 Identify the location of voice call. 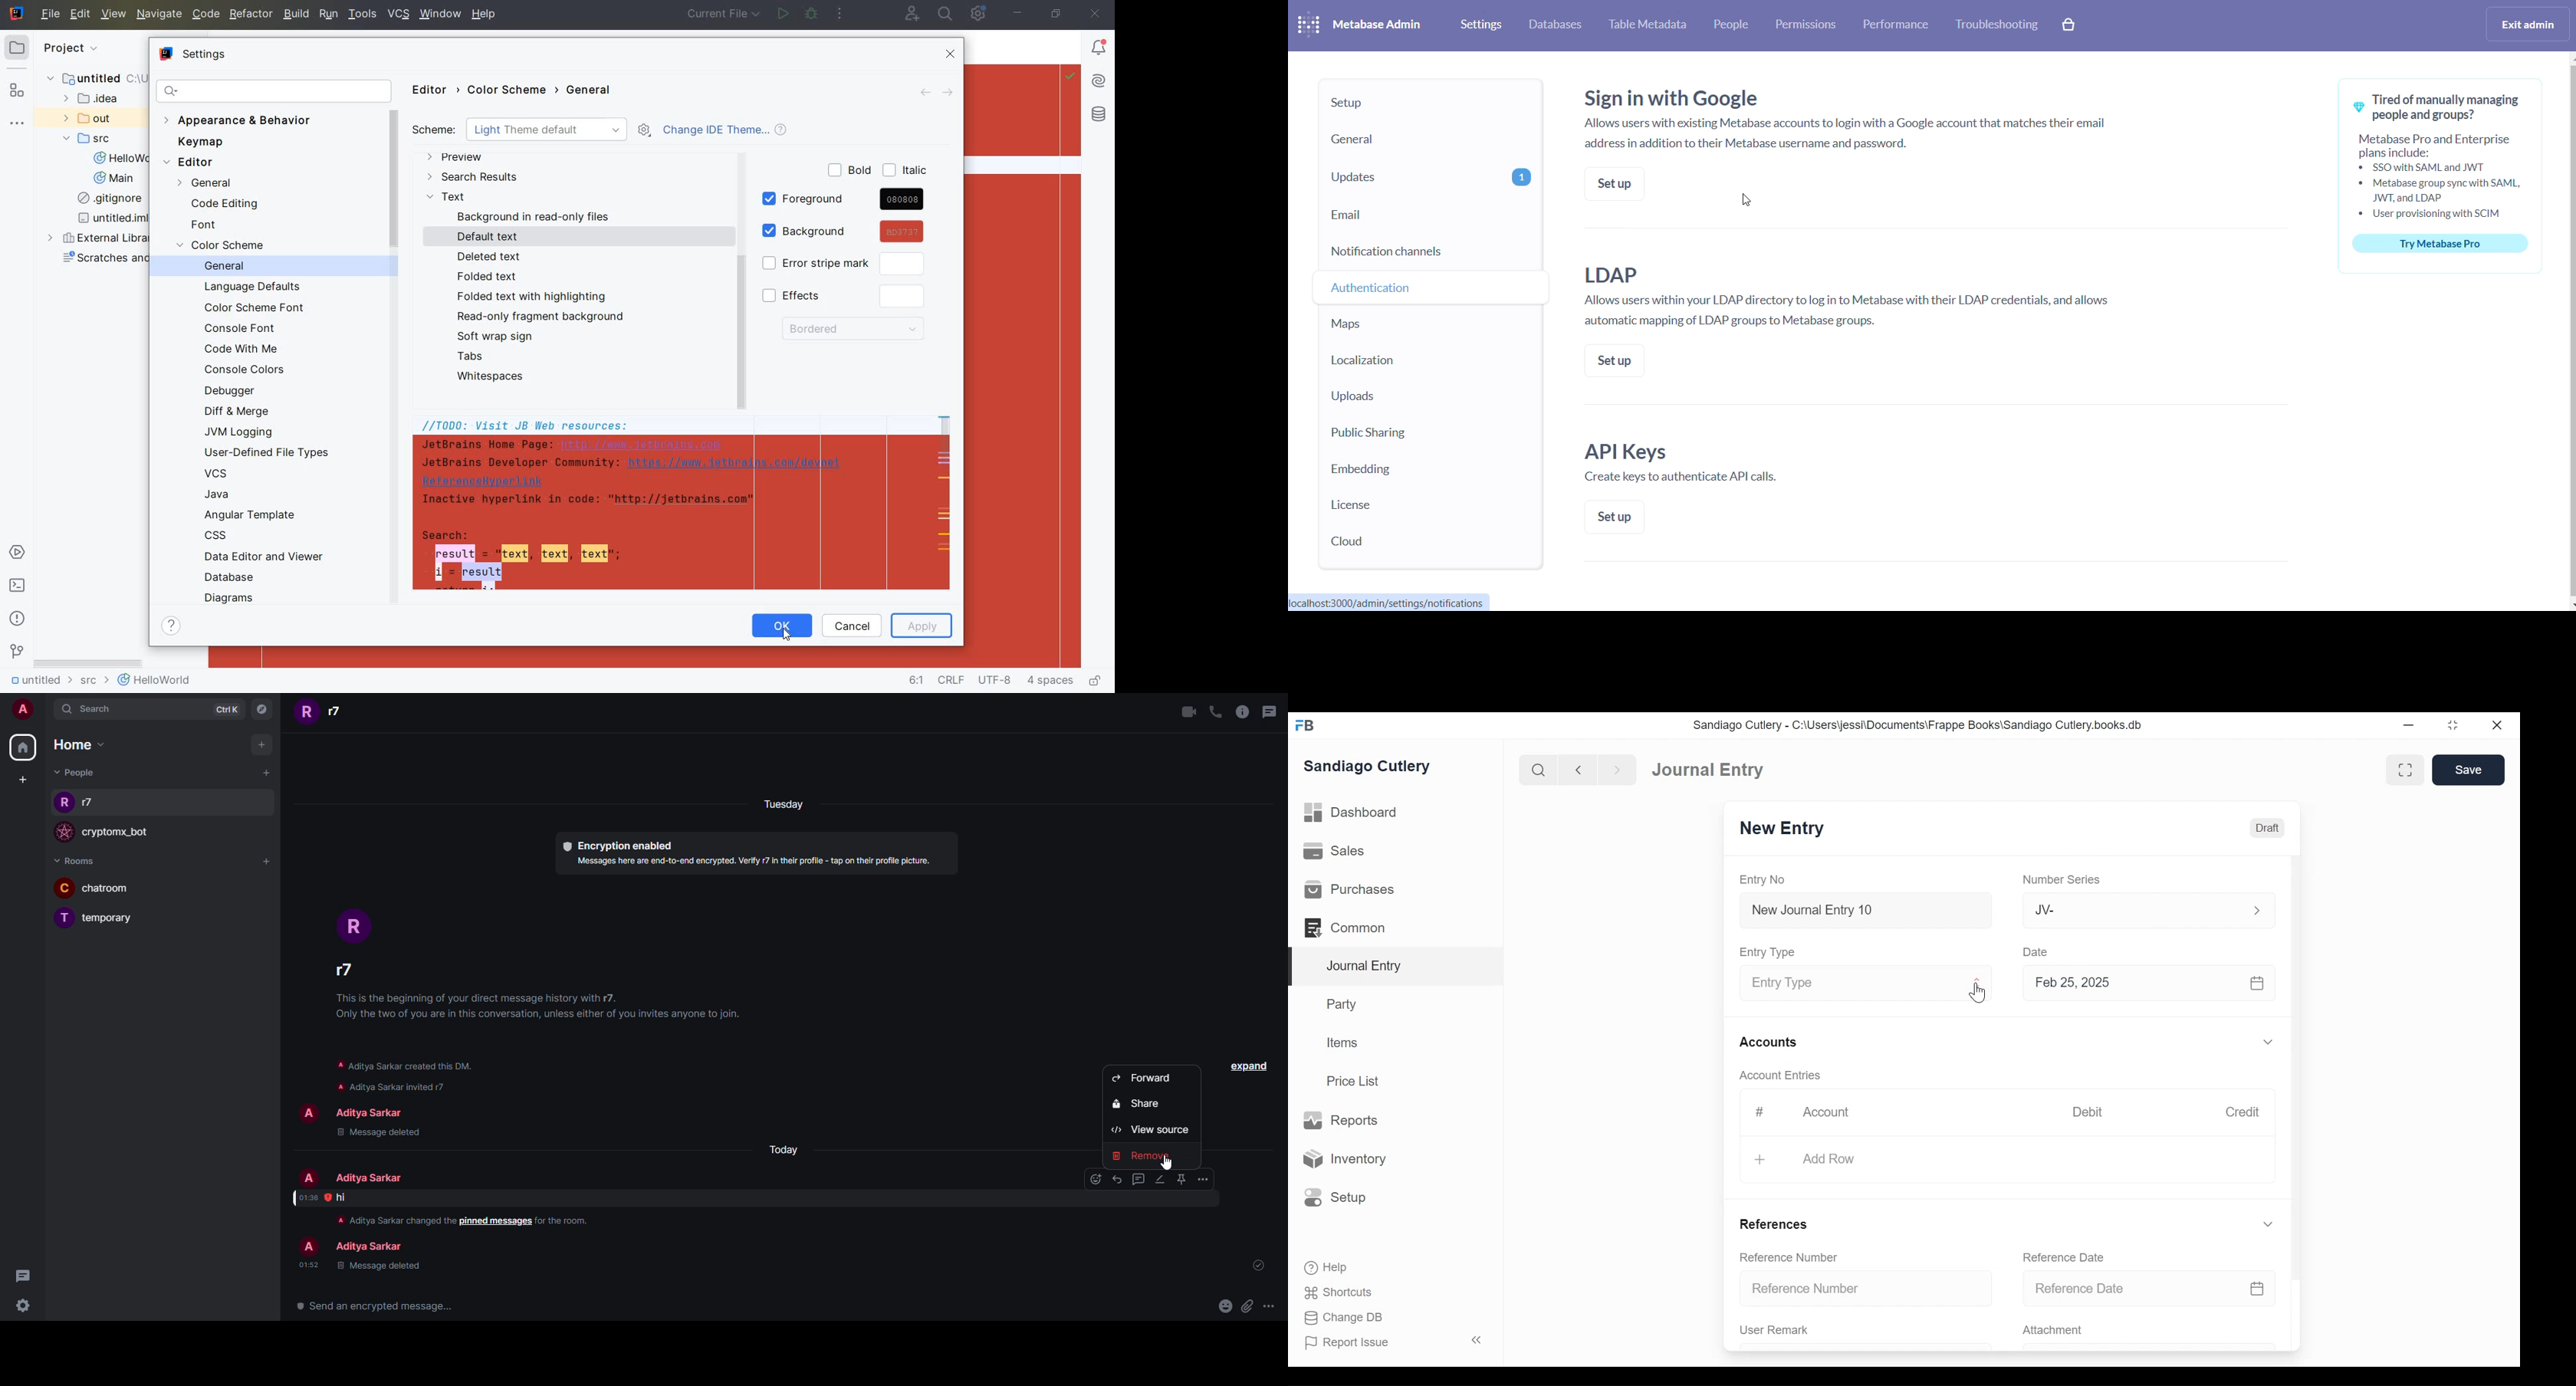
(1216, 711).